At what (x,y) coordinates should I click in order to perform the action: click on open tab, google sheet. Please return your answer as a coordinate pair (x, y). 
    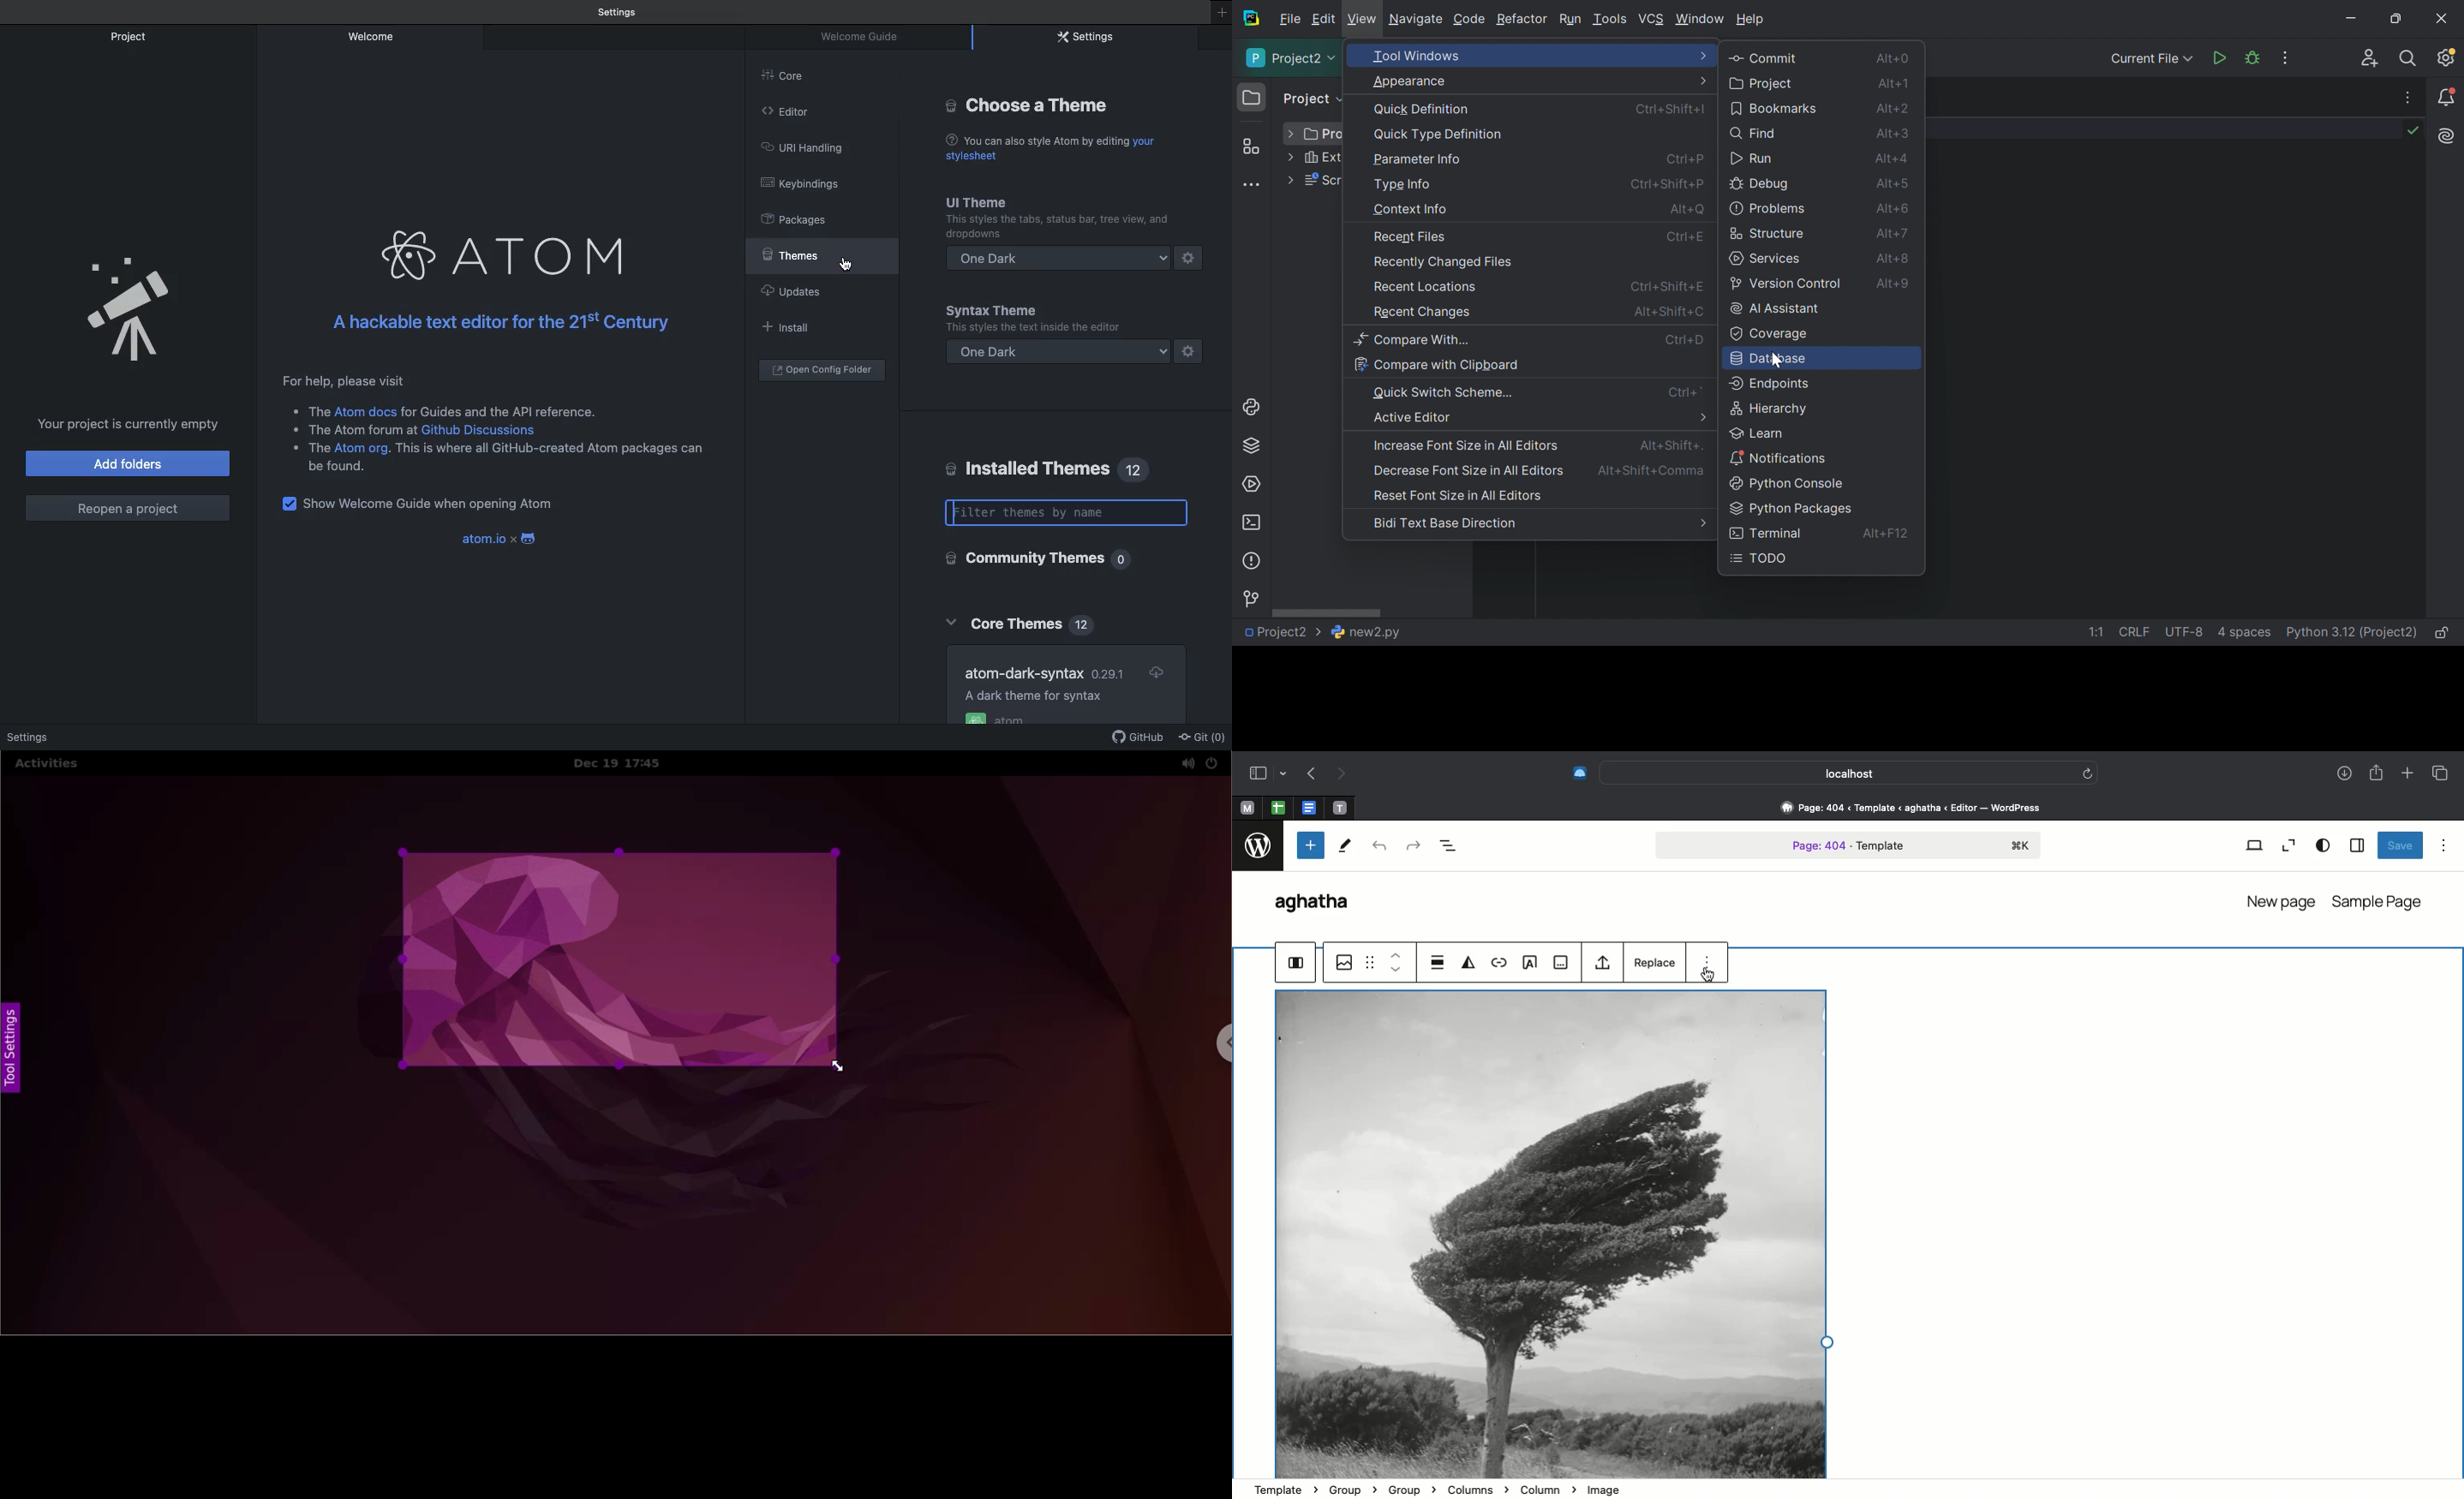
    Looking at the image, I should click on (1276, 808).